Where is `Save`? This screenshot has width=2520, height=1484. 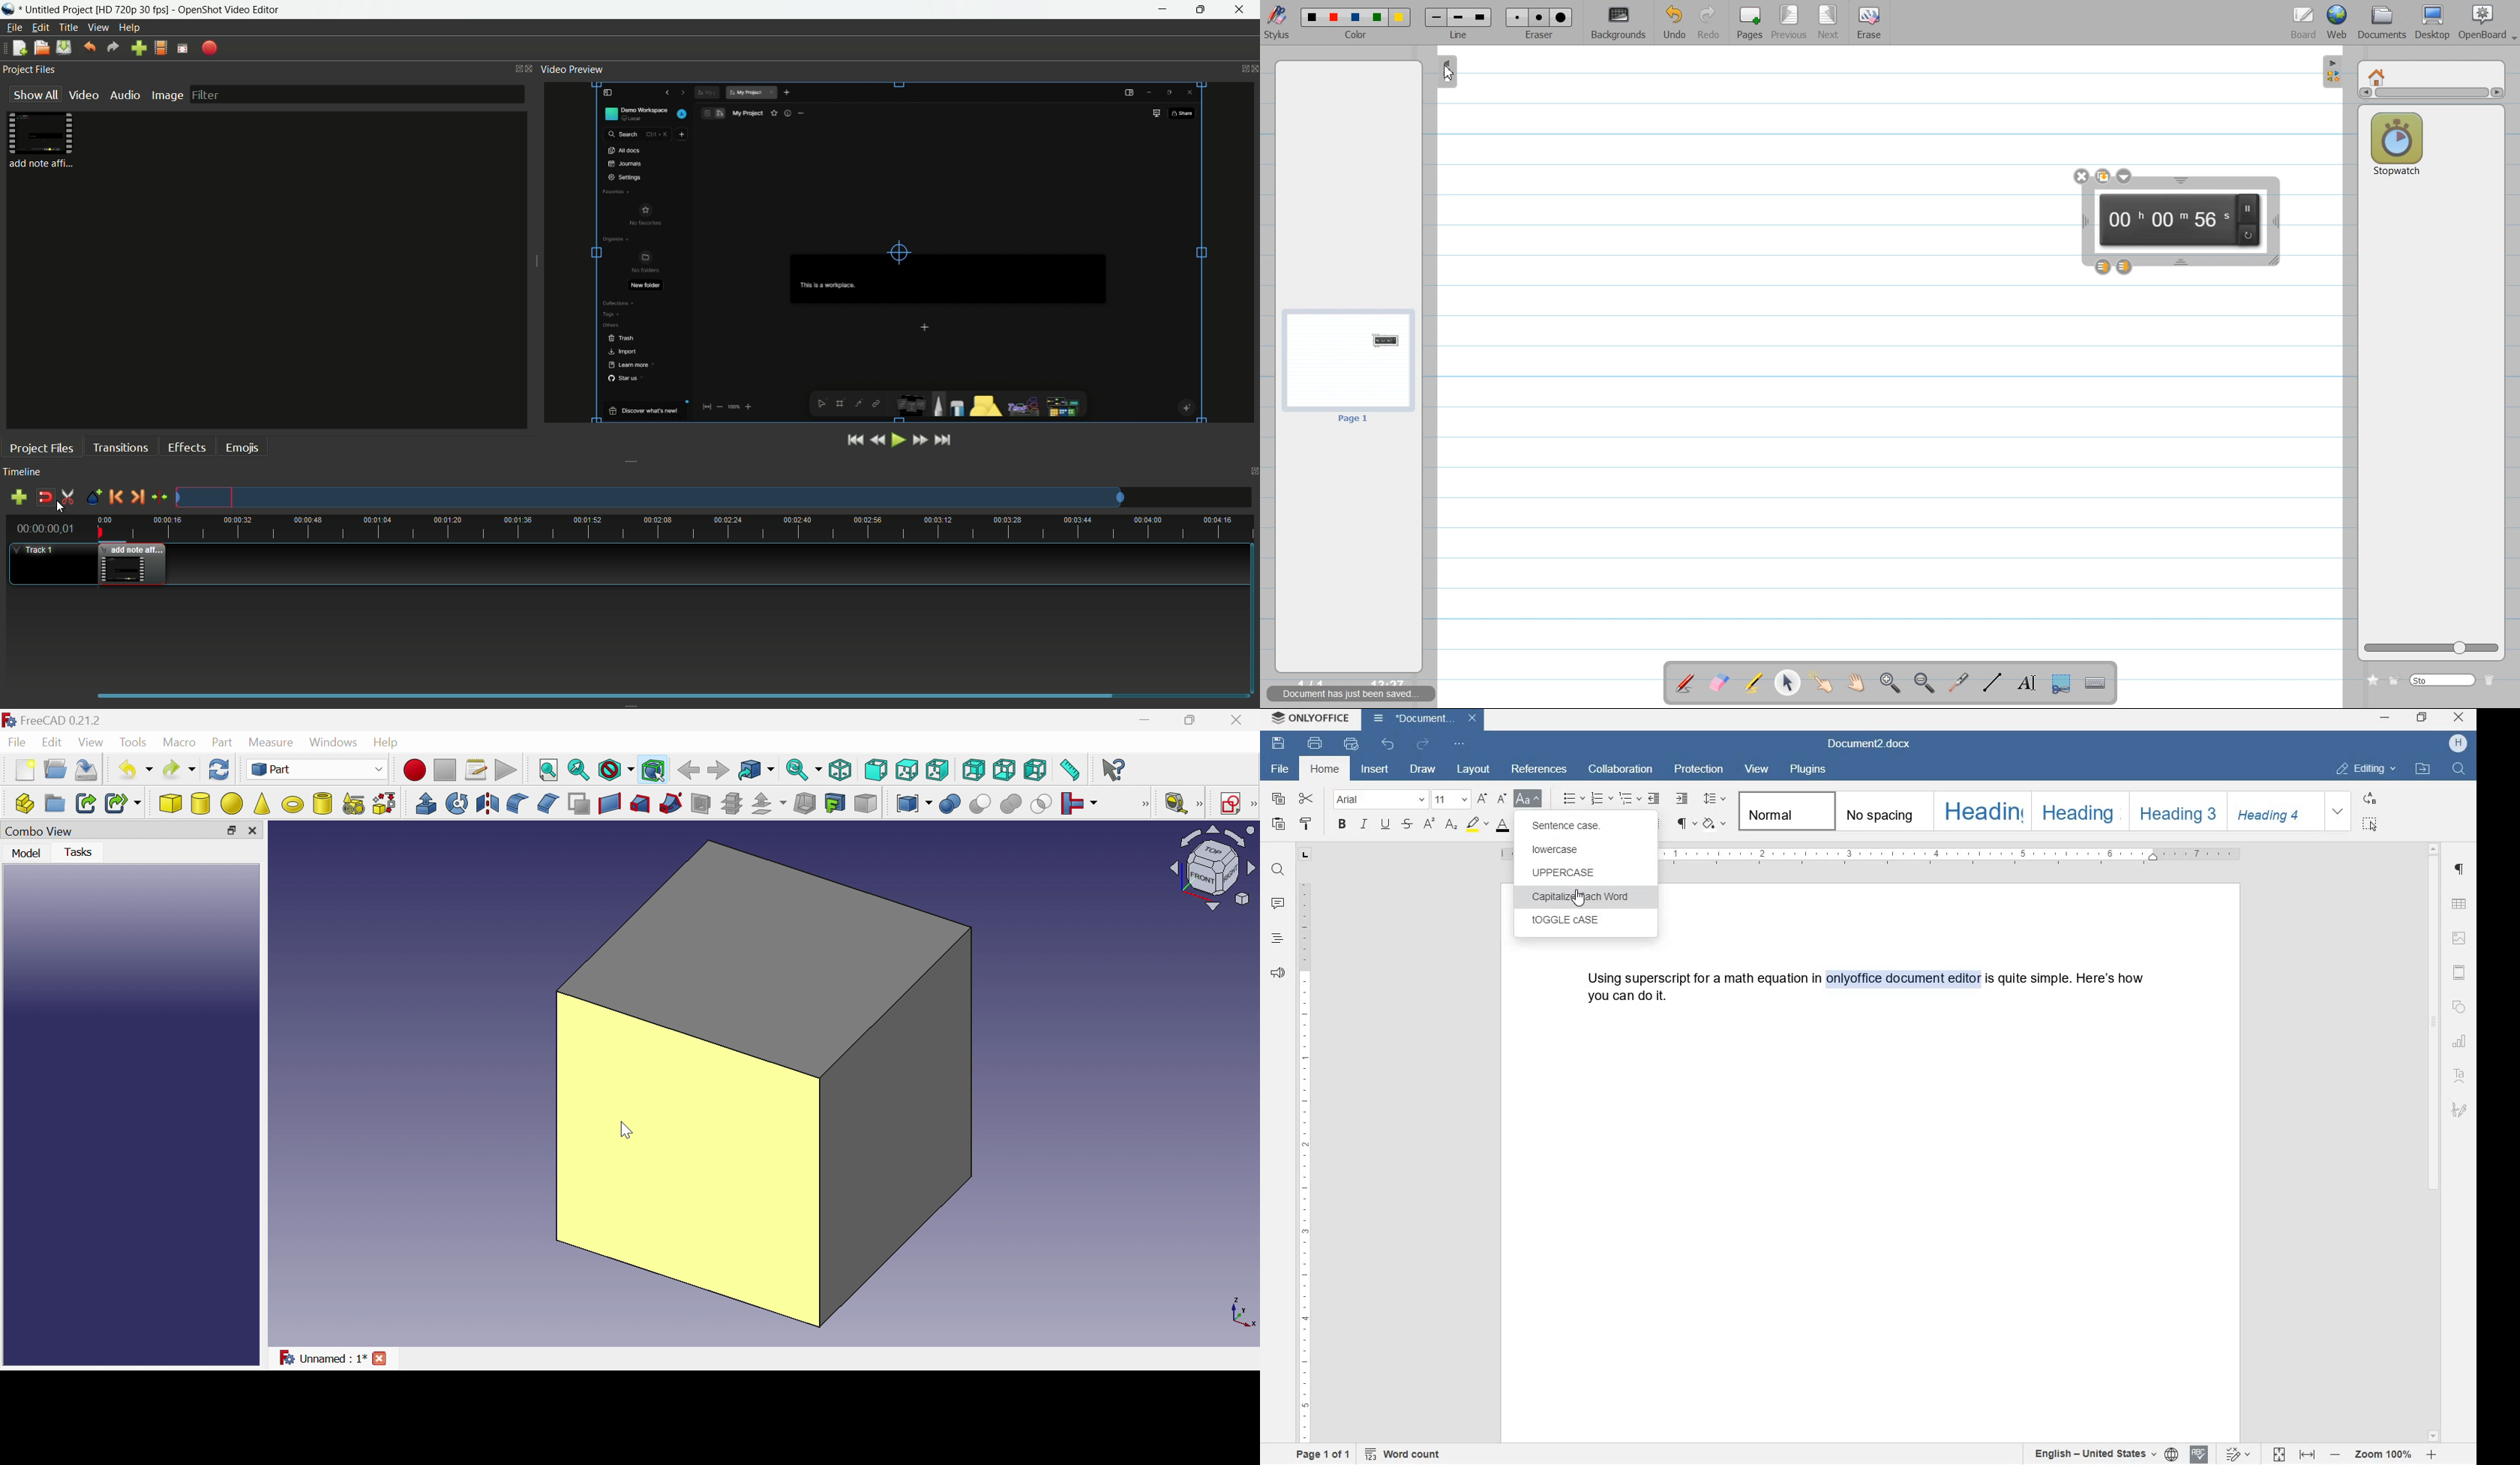
Save is located at coordinates (87, 771).